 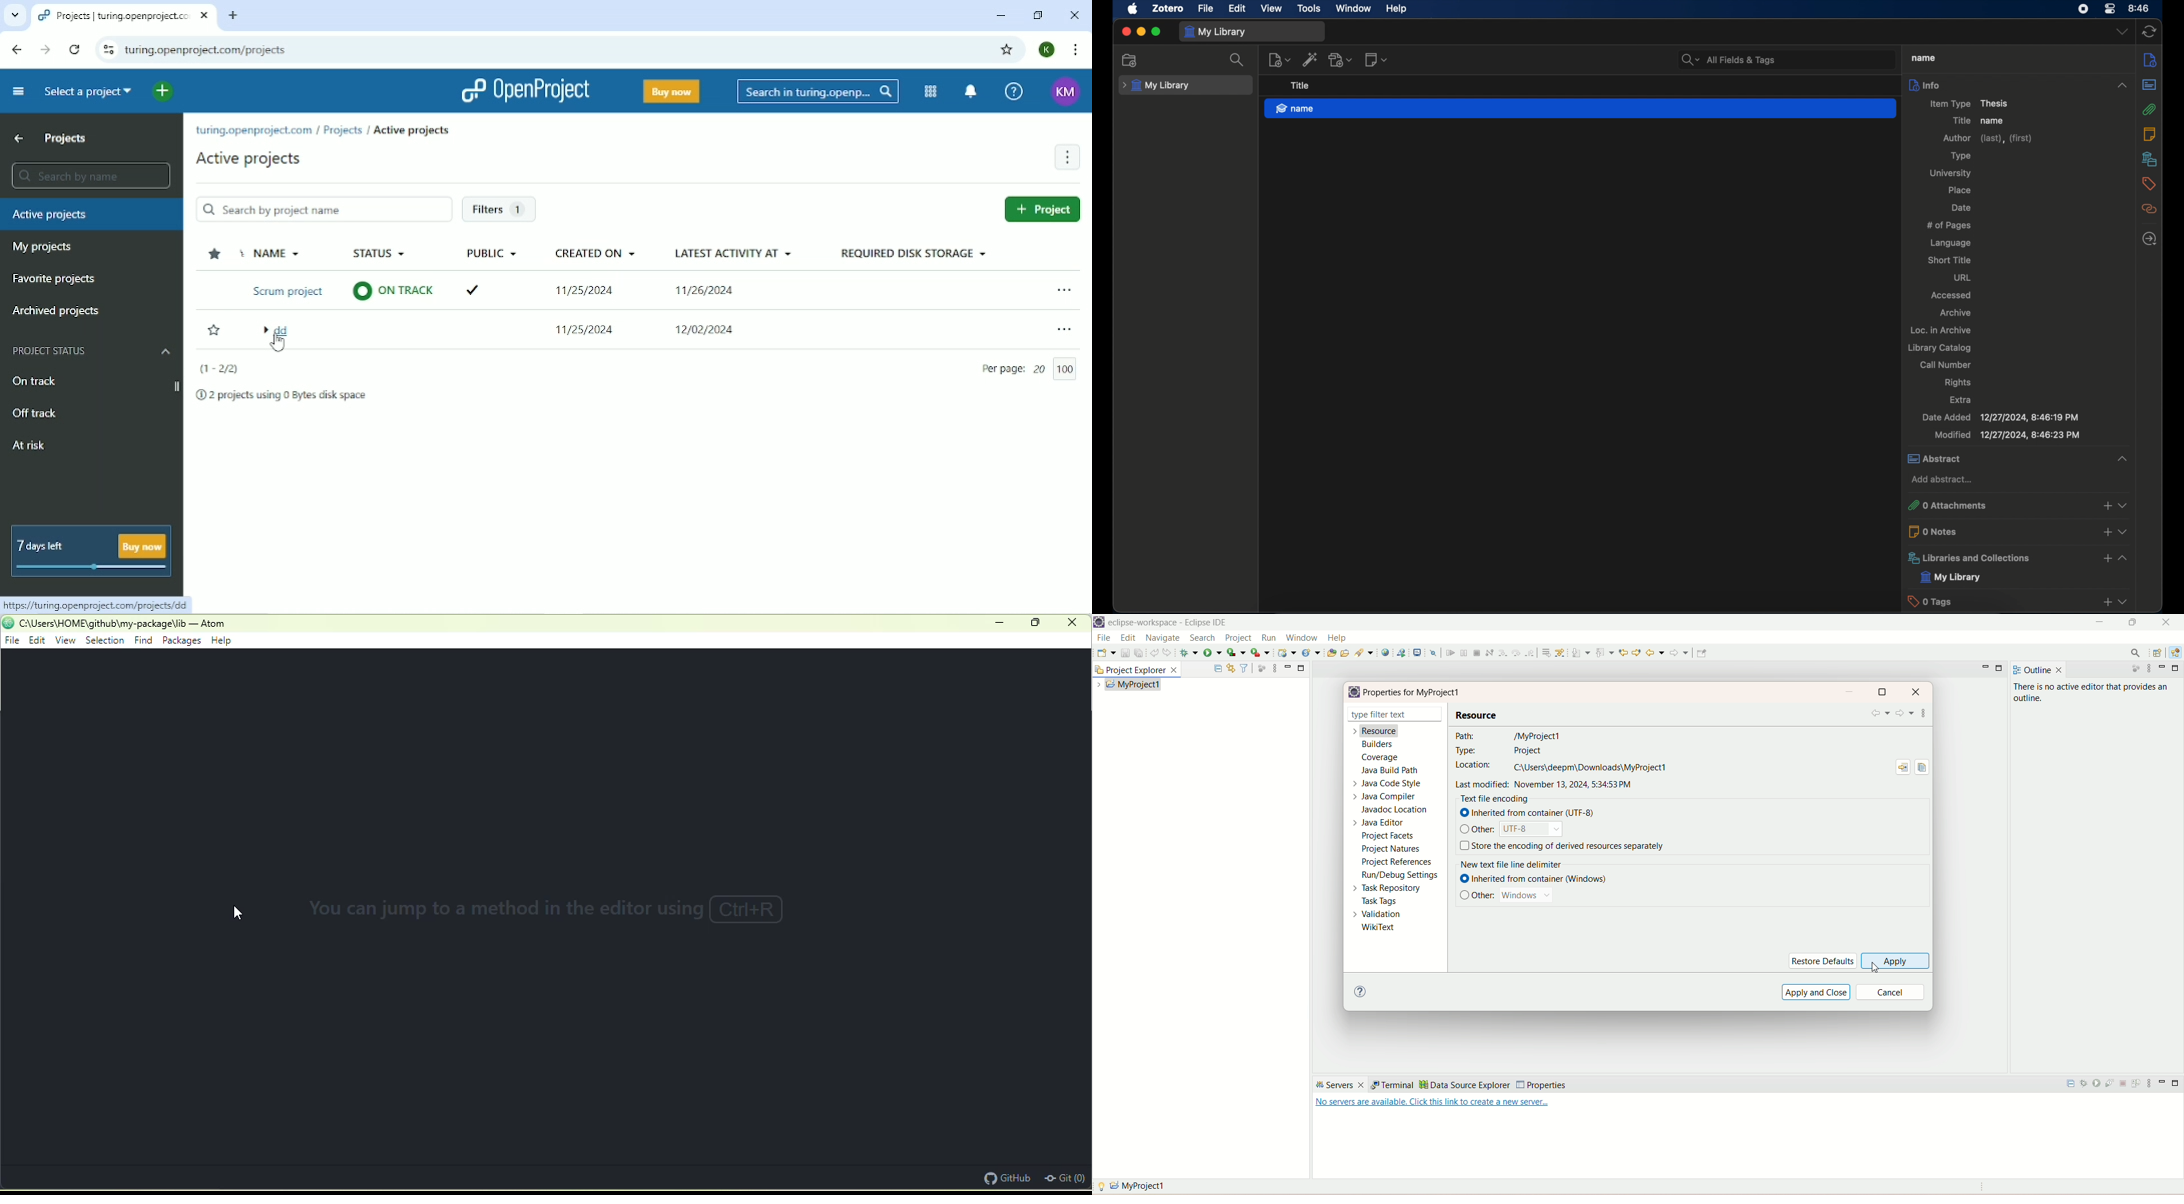 What do you see at coordinates (1386, 889) in the screenshot?
I see `task repository` at bounding box center [1386, 889].